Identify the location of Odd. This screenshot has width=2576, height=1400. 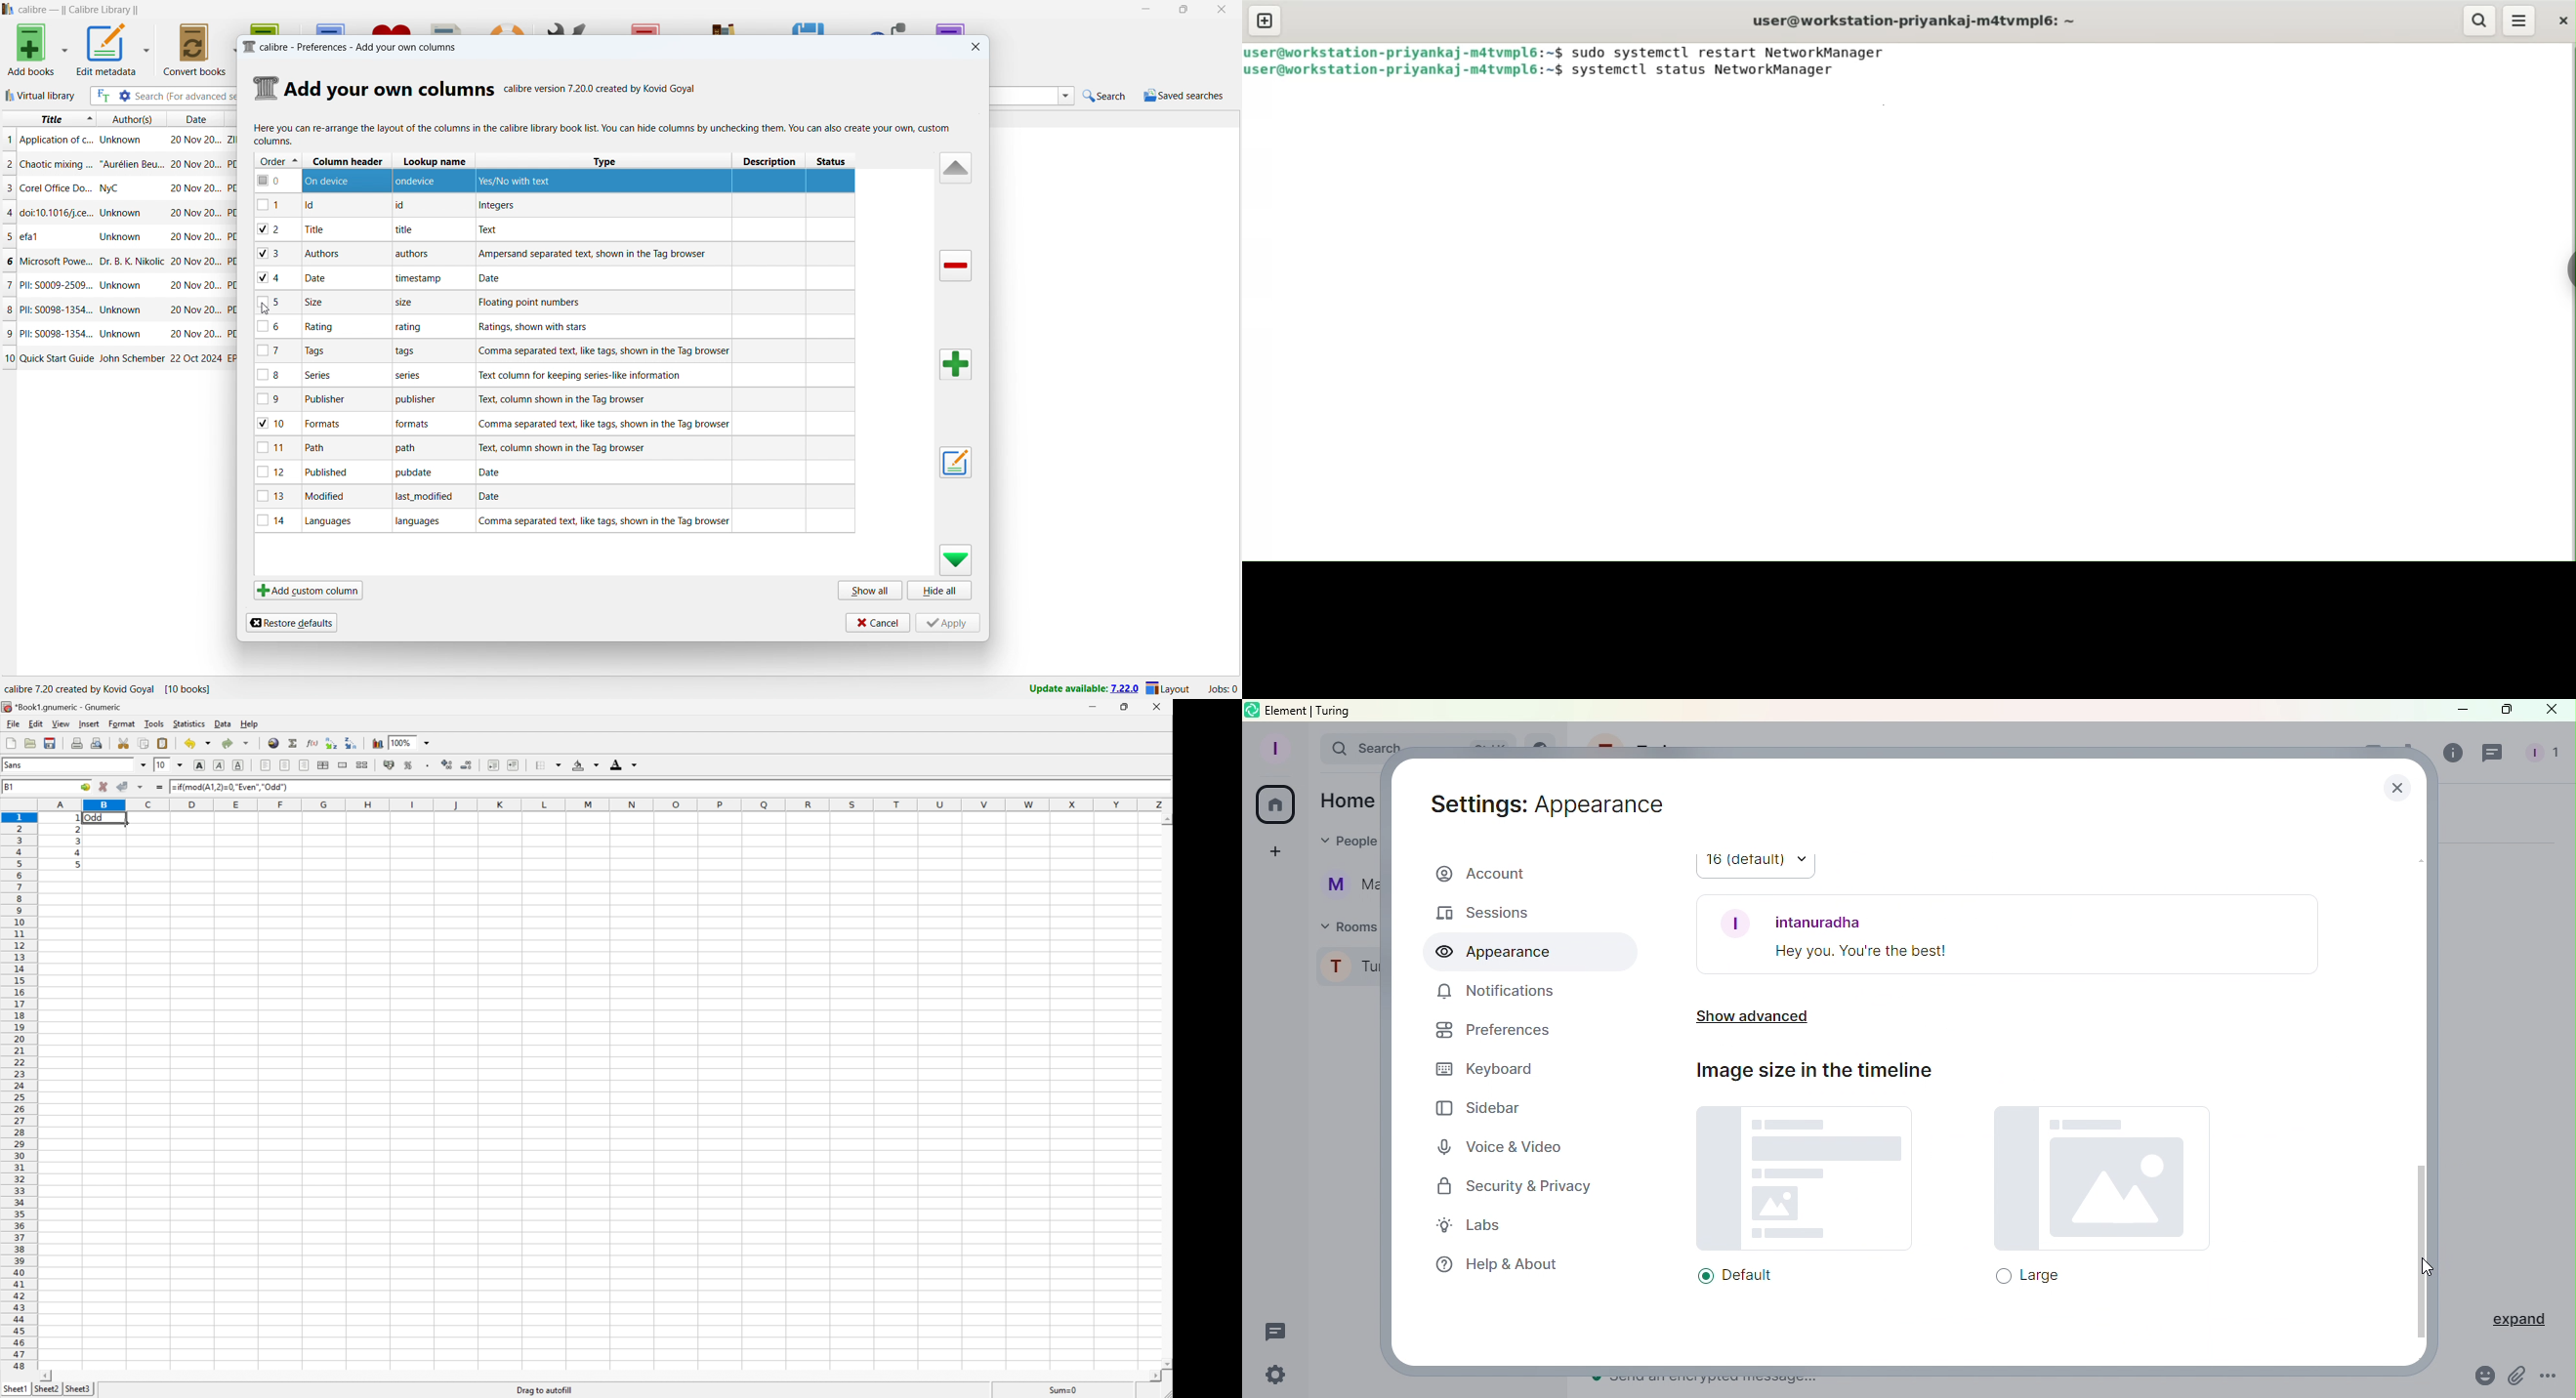
(98, 817).